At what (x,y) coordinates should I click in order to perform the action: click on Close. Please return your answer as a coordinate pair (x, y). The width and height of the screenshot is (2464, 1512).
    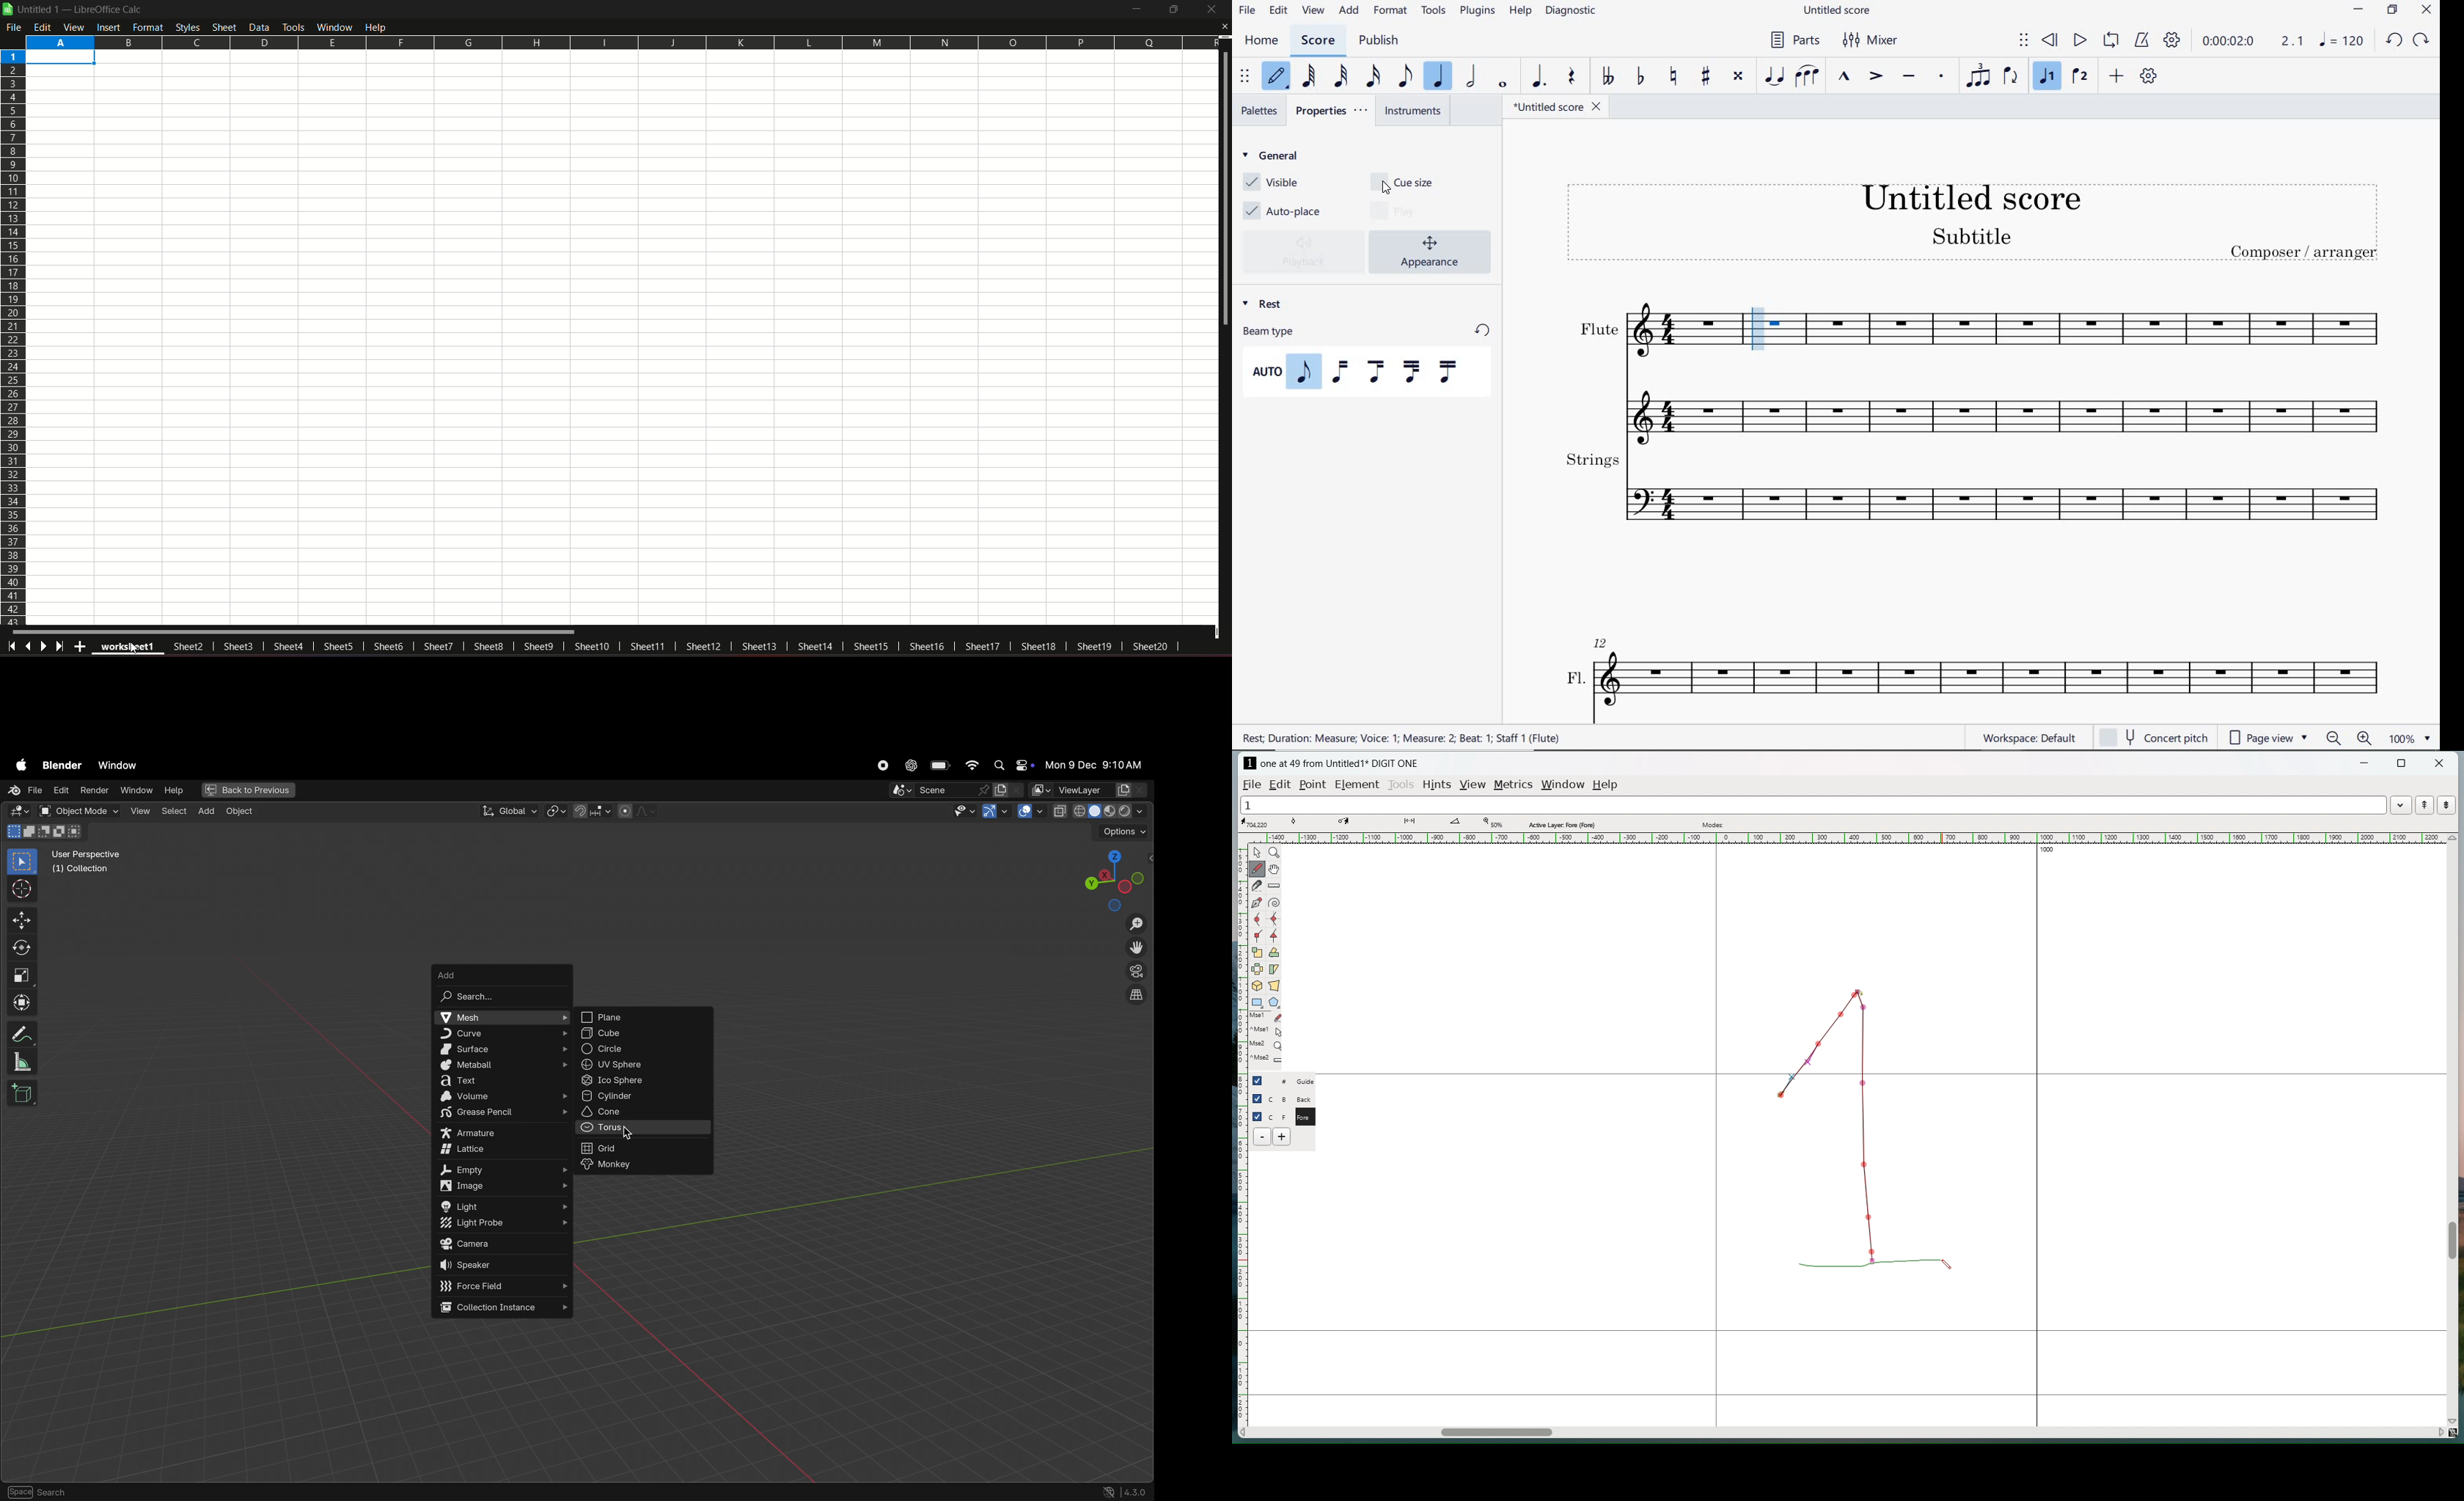
    Looking at the image, I should click on (1211, 10).